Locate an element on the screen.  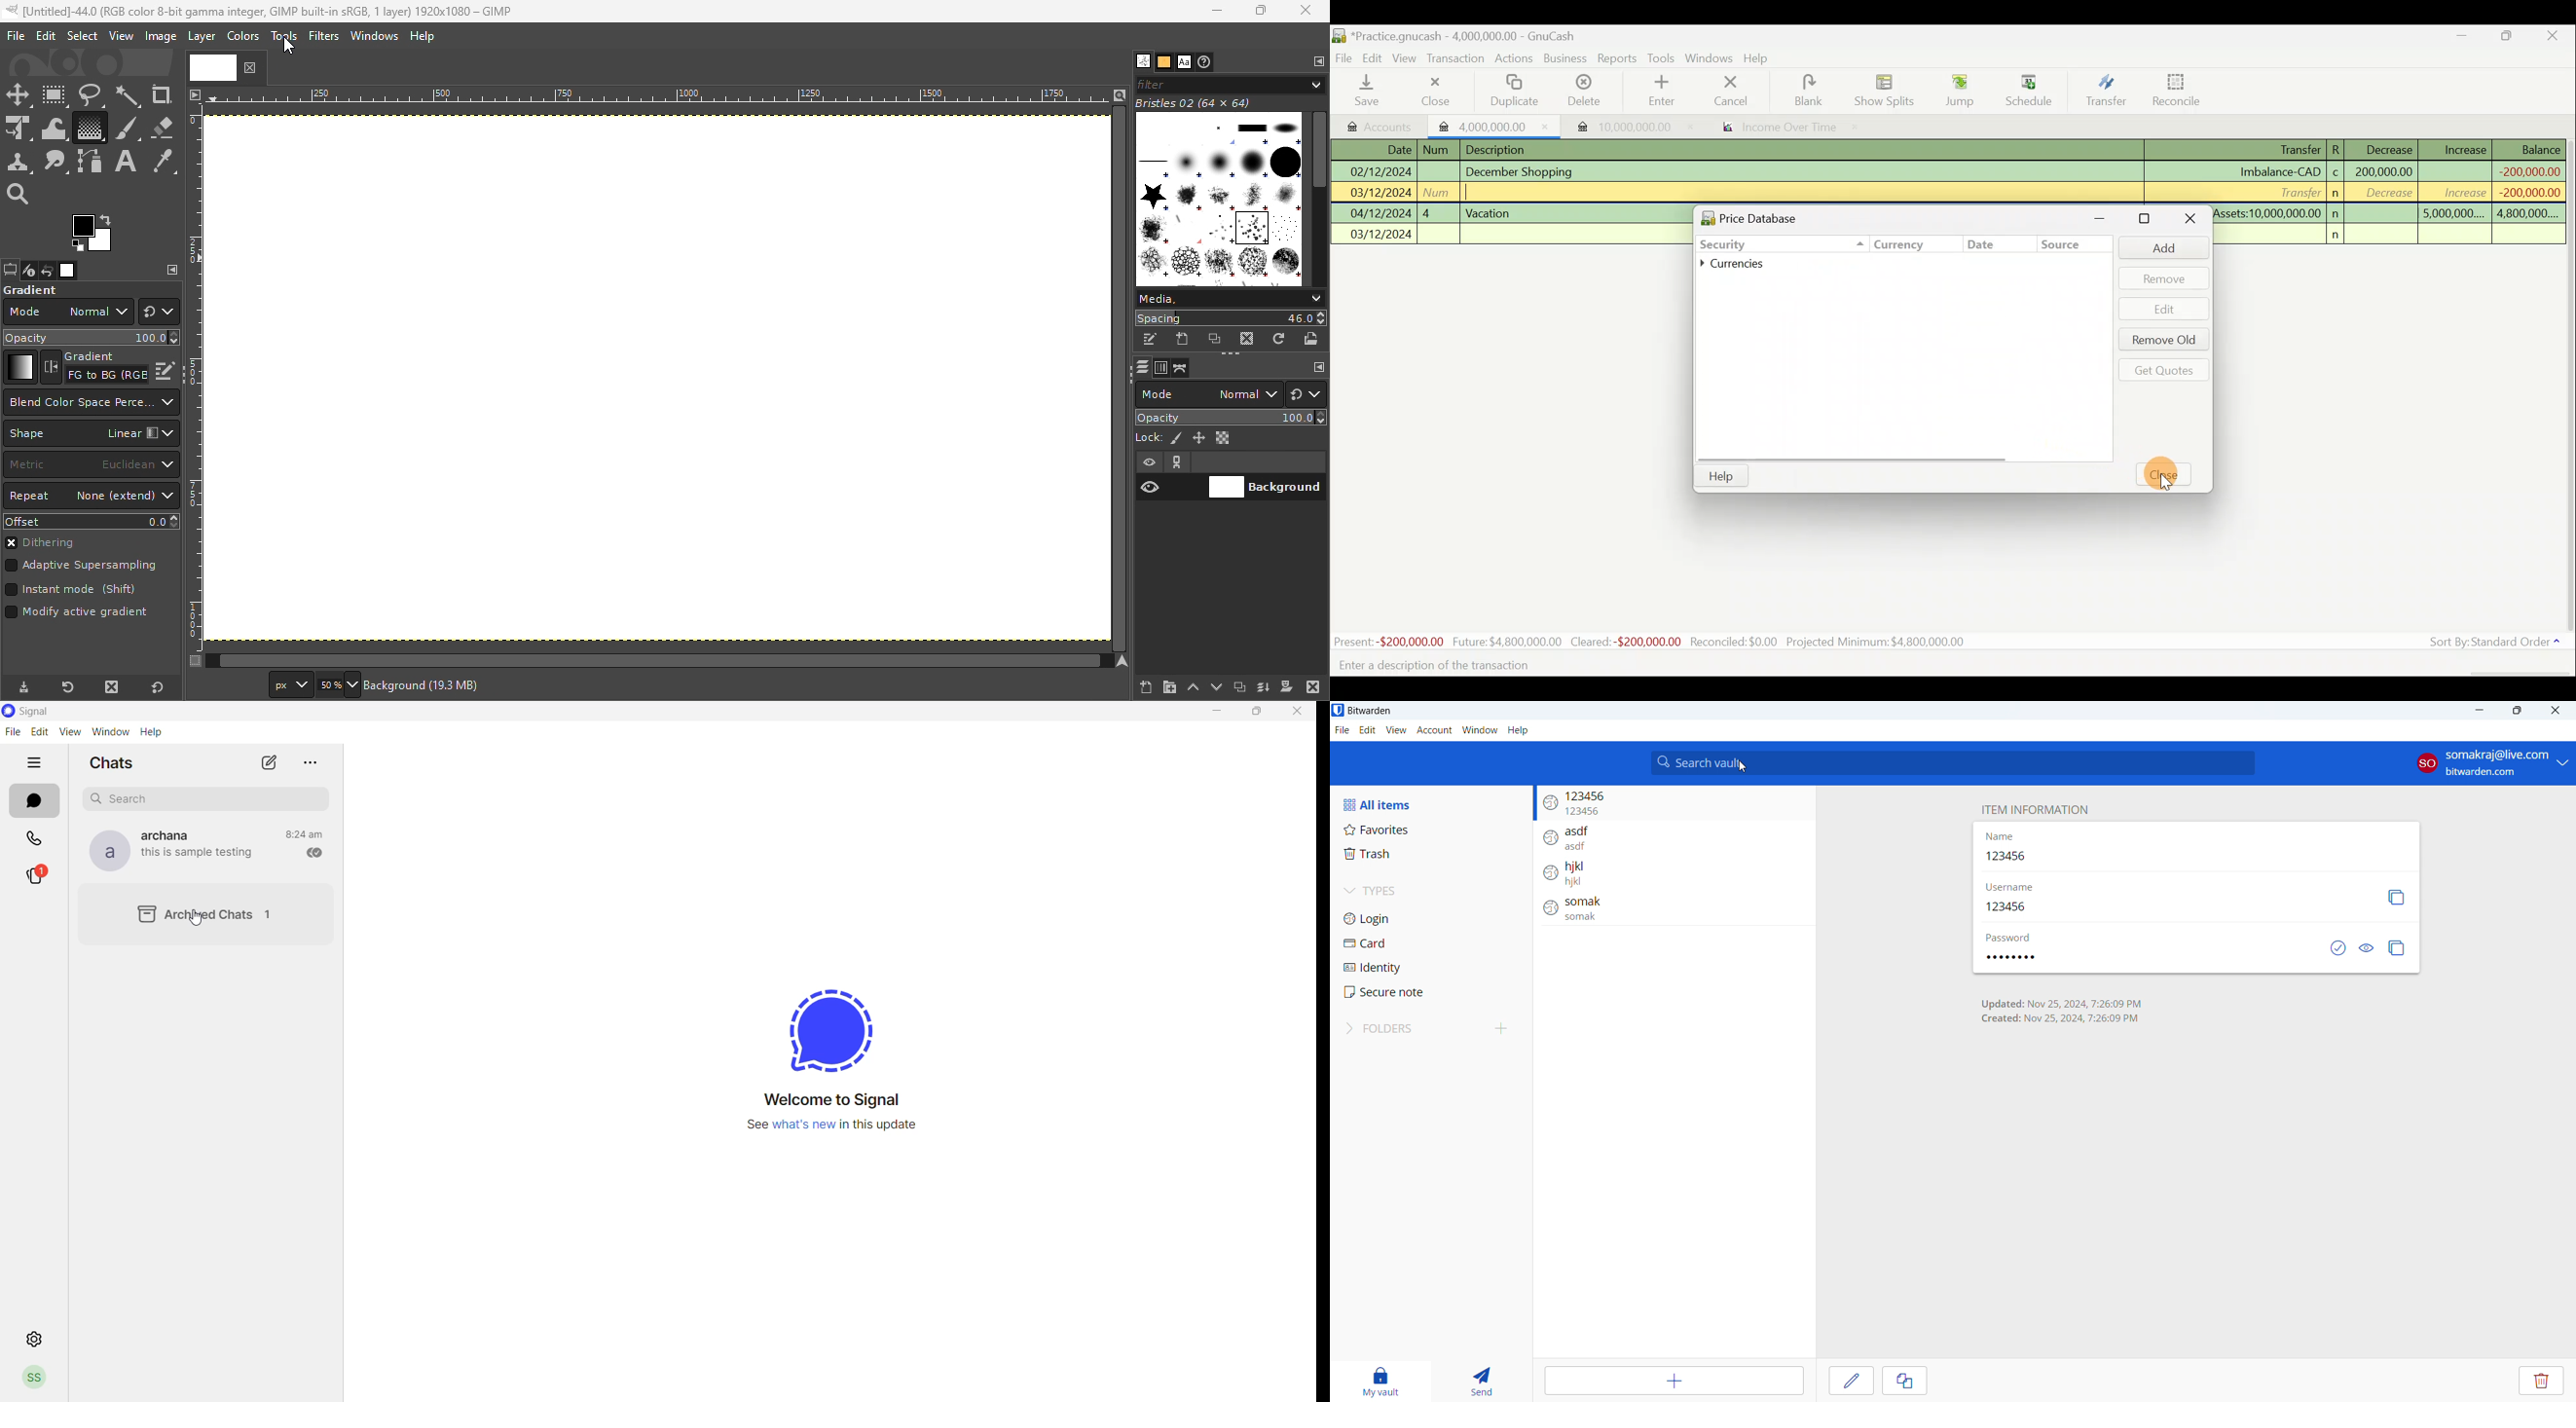
read recipient  is located at coordinates (315, 854).